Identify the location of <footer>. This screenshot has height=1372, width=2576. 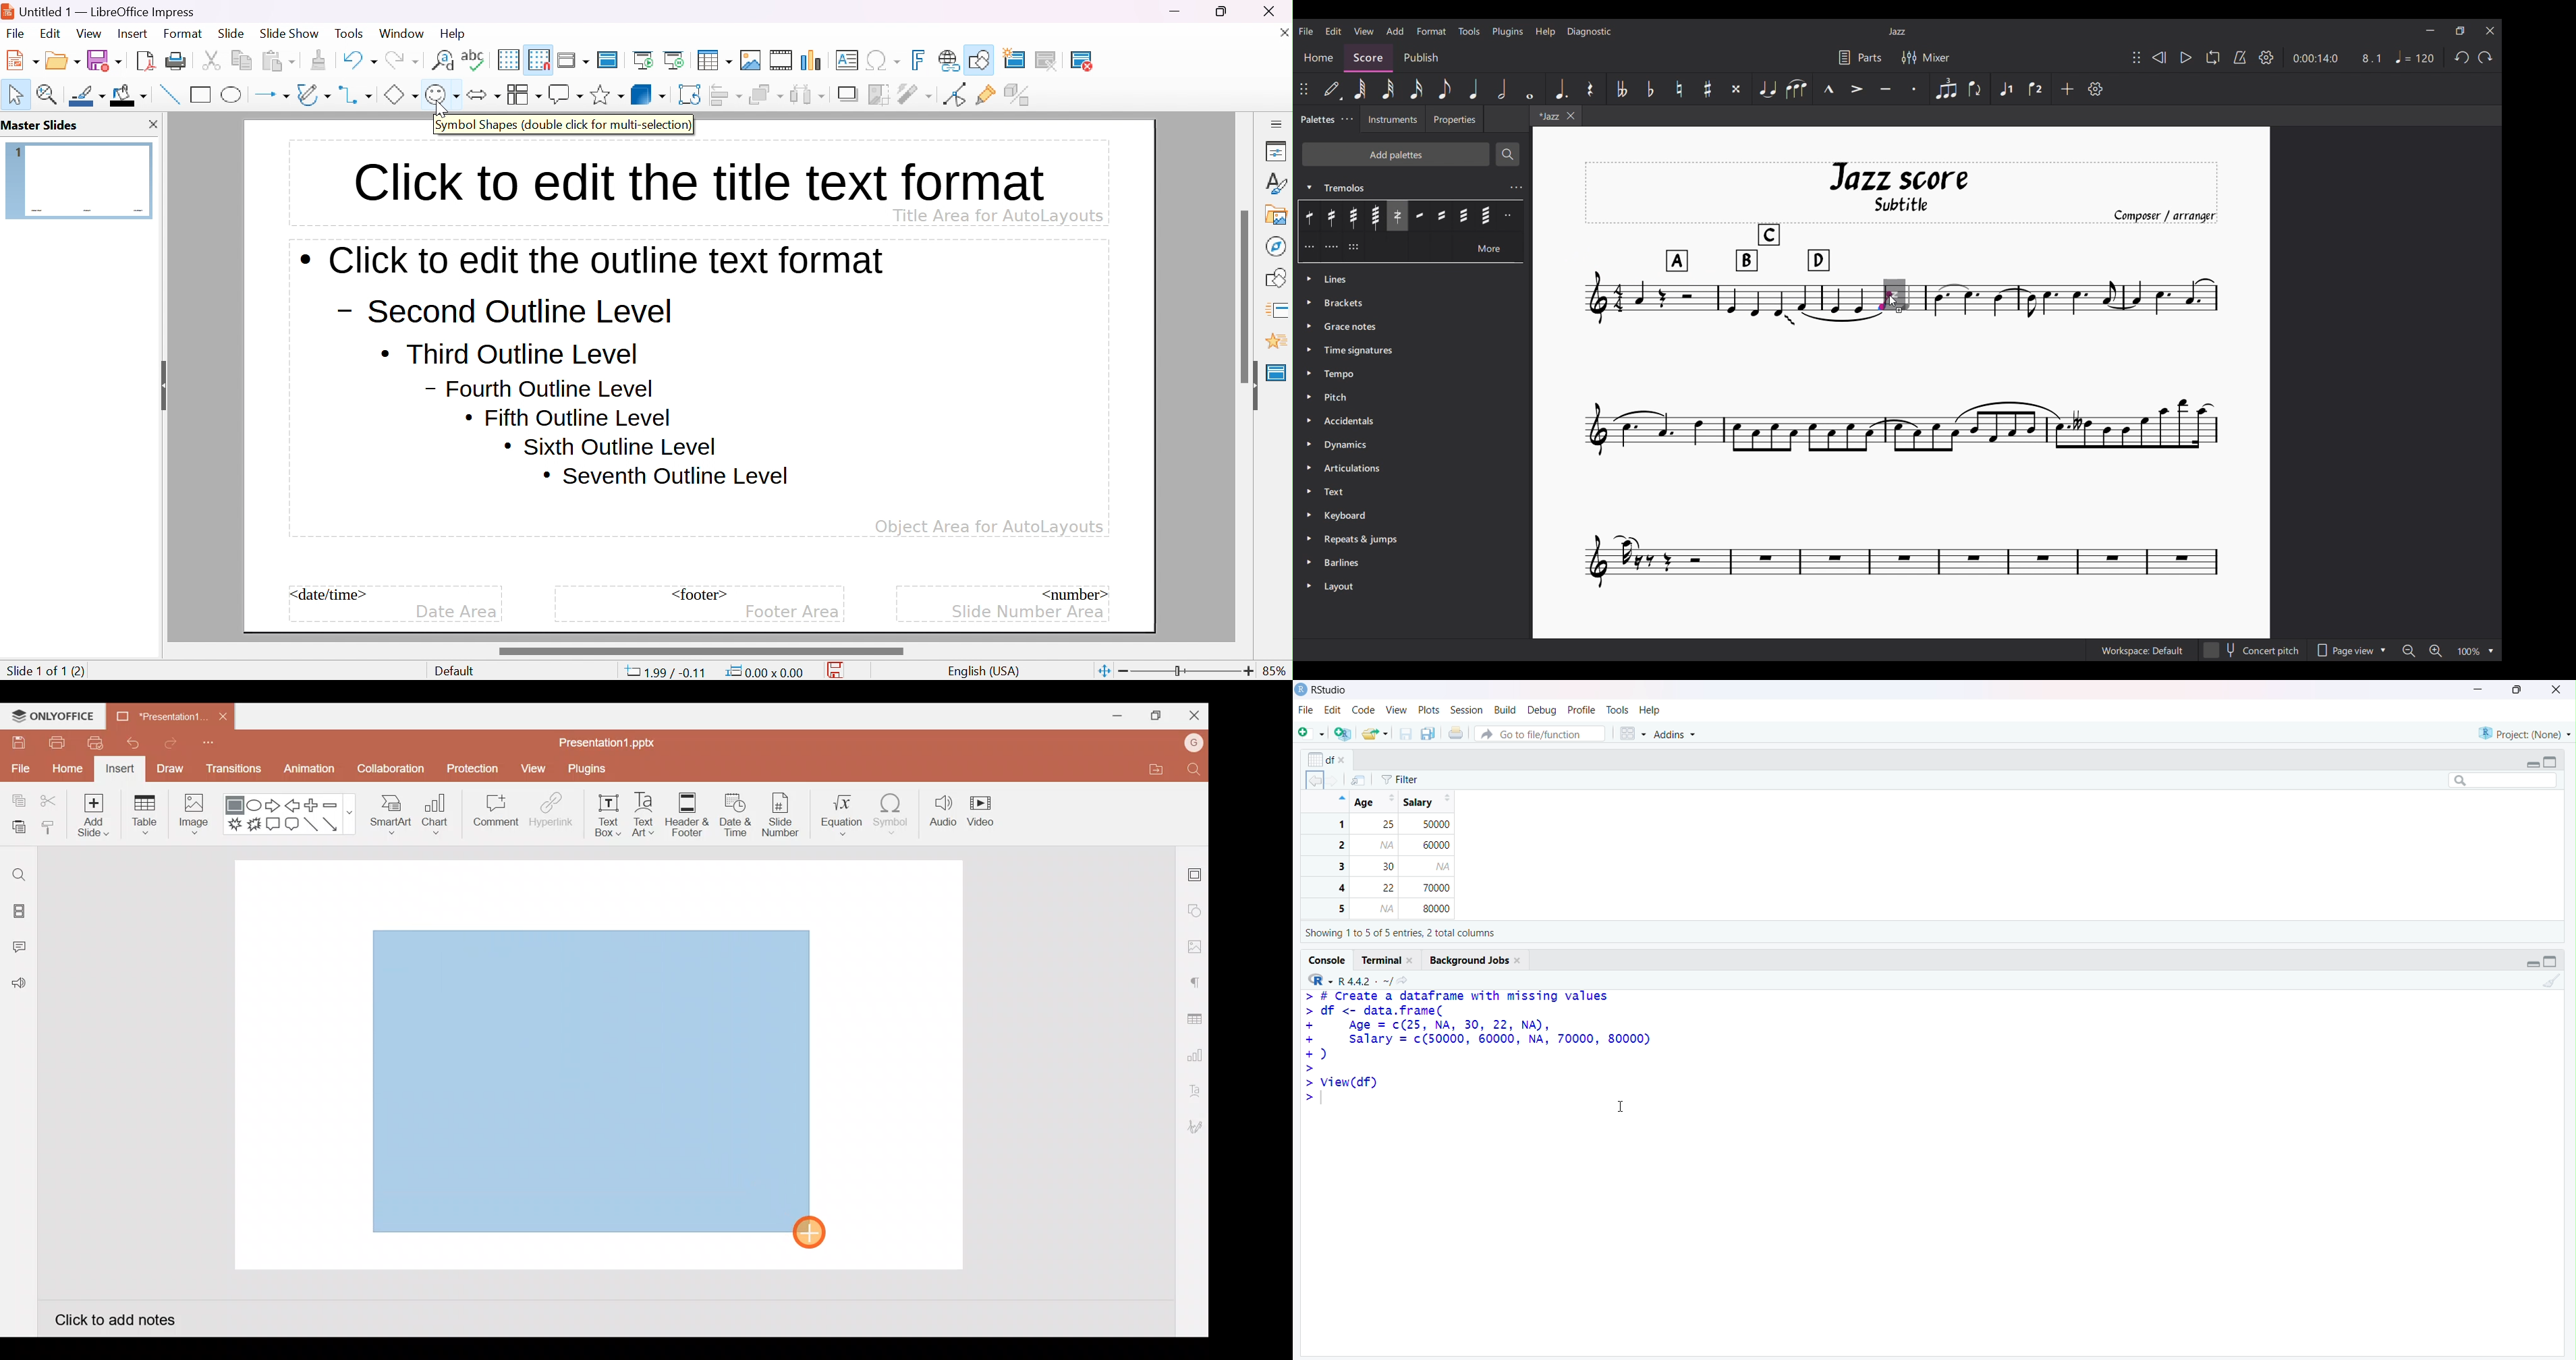
(700, 594).